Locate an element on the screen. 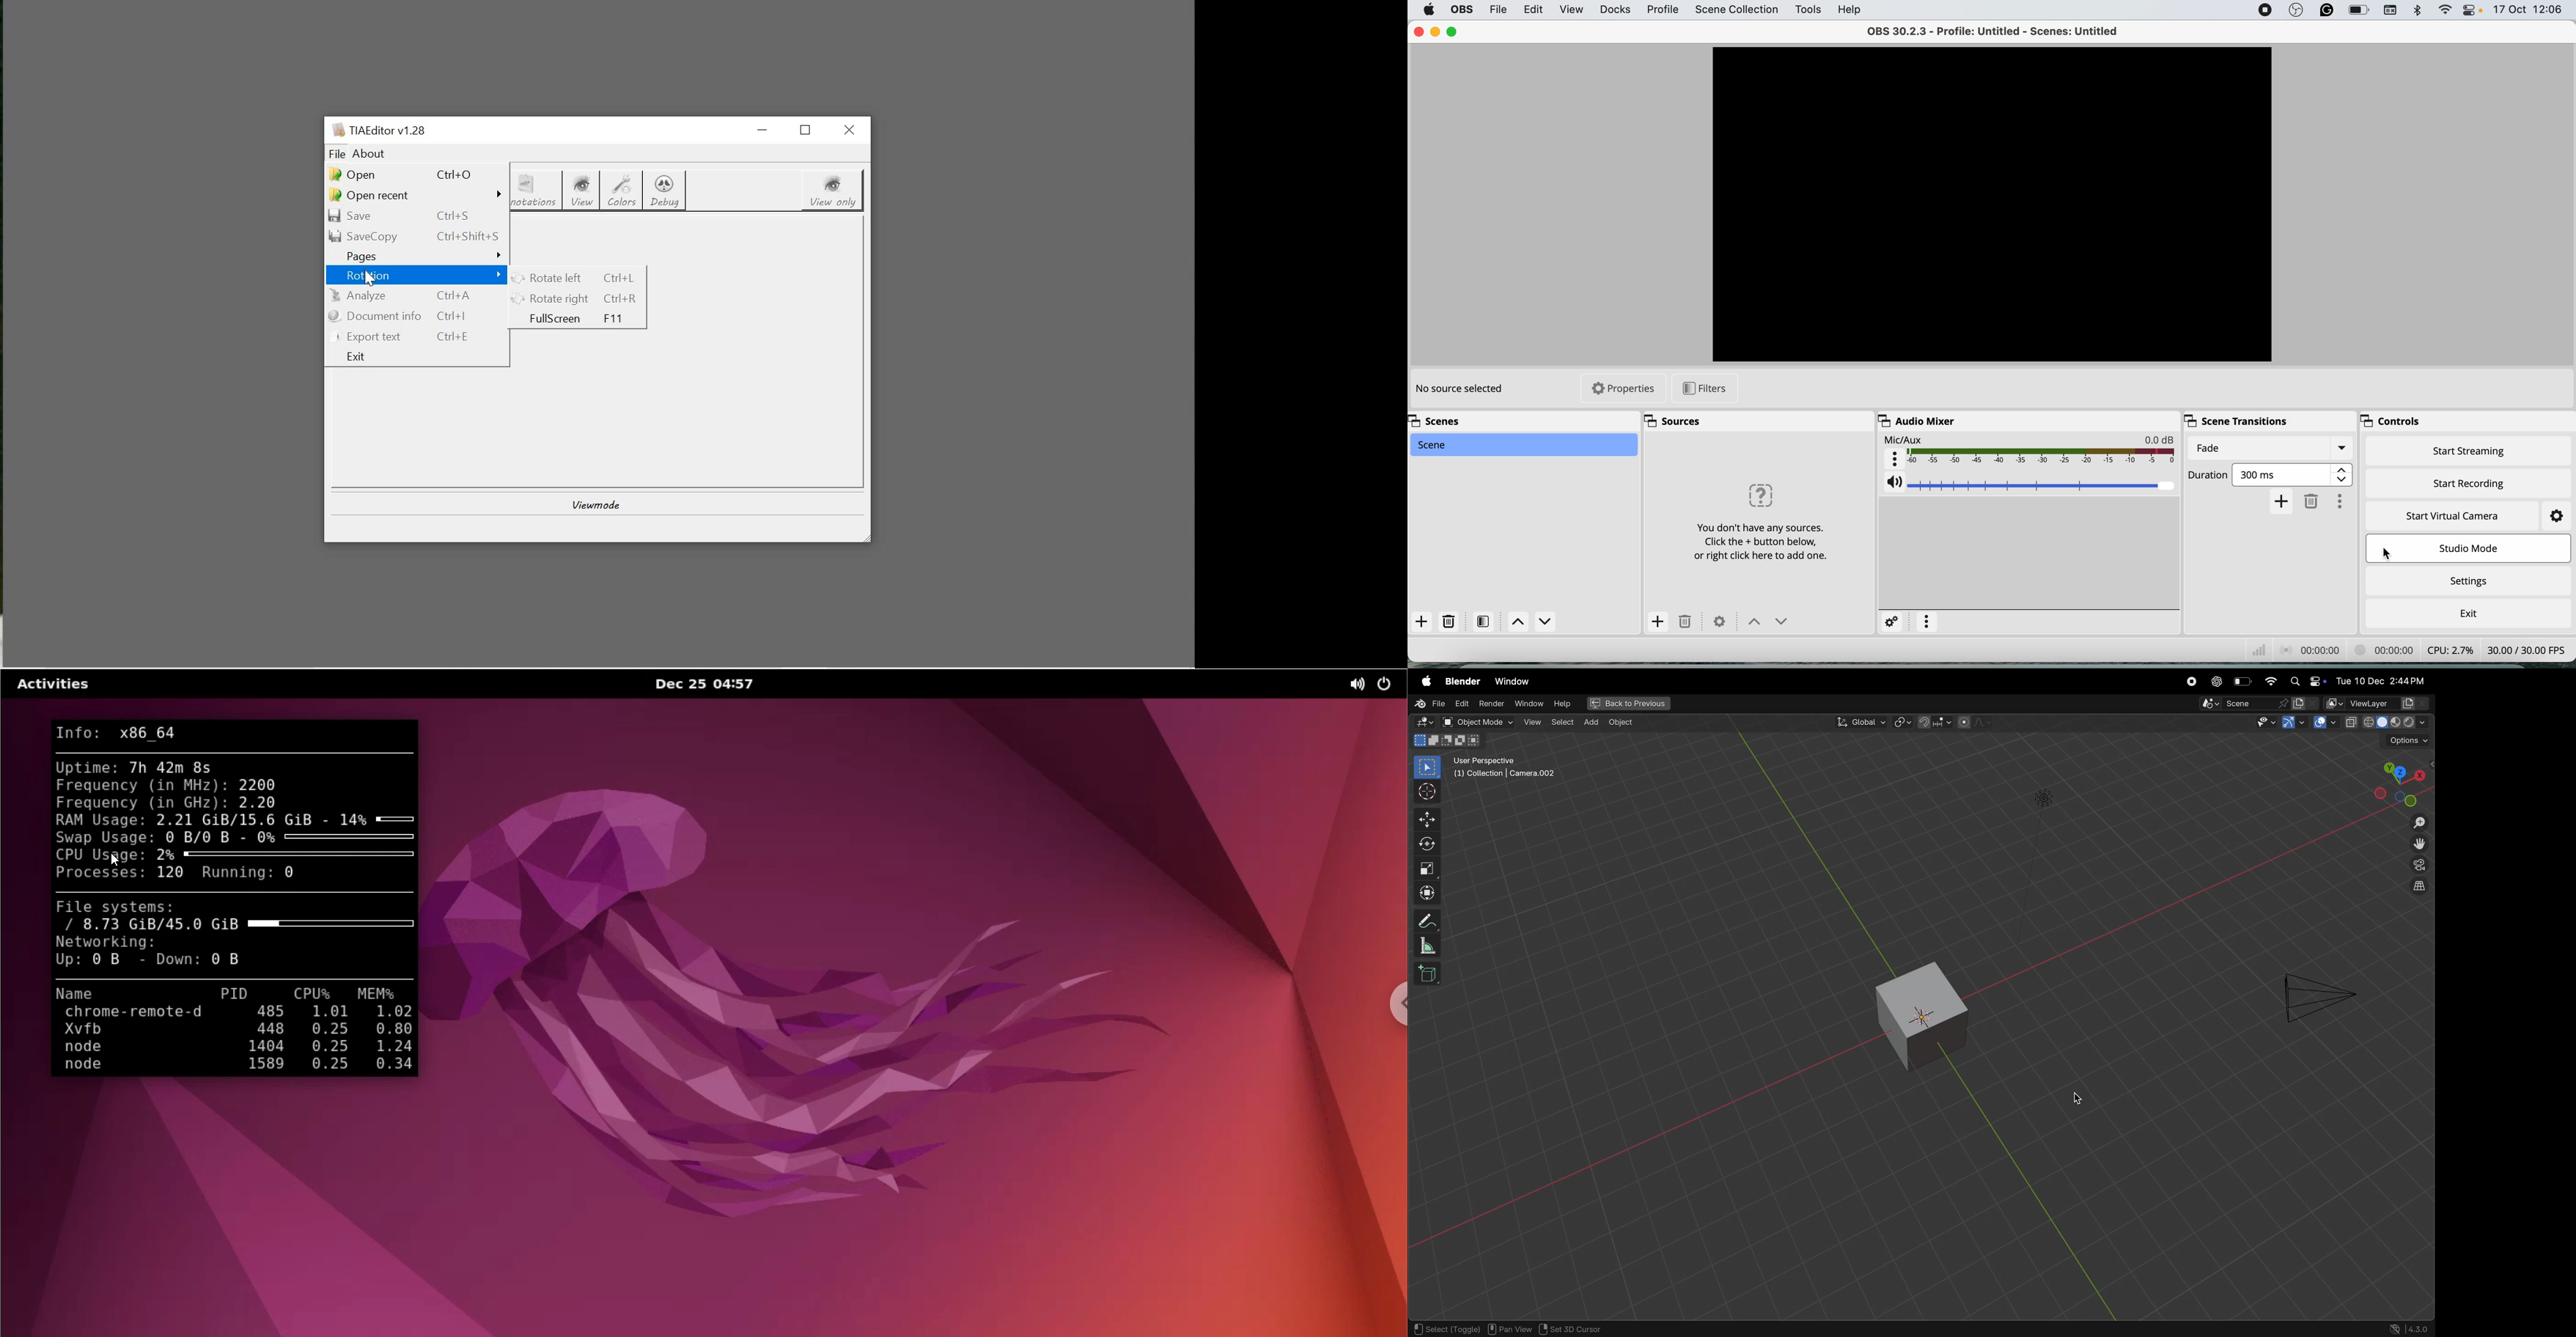 This screenshot has height=1344, width=2576. edit is located at coordinates (1537, 11).